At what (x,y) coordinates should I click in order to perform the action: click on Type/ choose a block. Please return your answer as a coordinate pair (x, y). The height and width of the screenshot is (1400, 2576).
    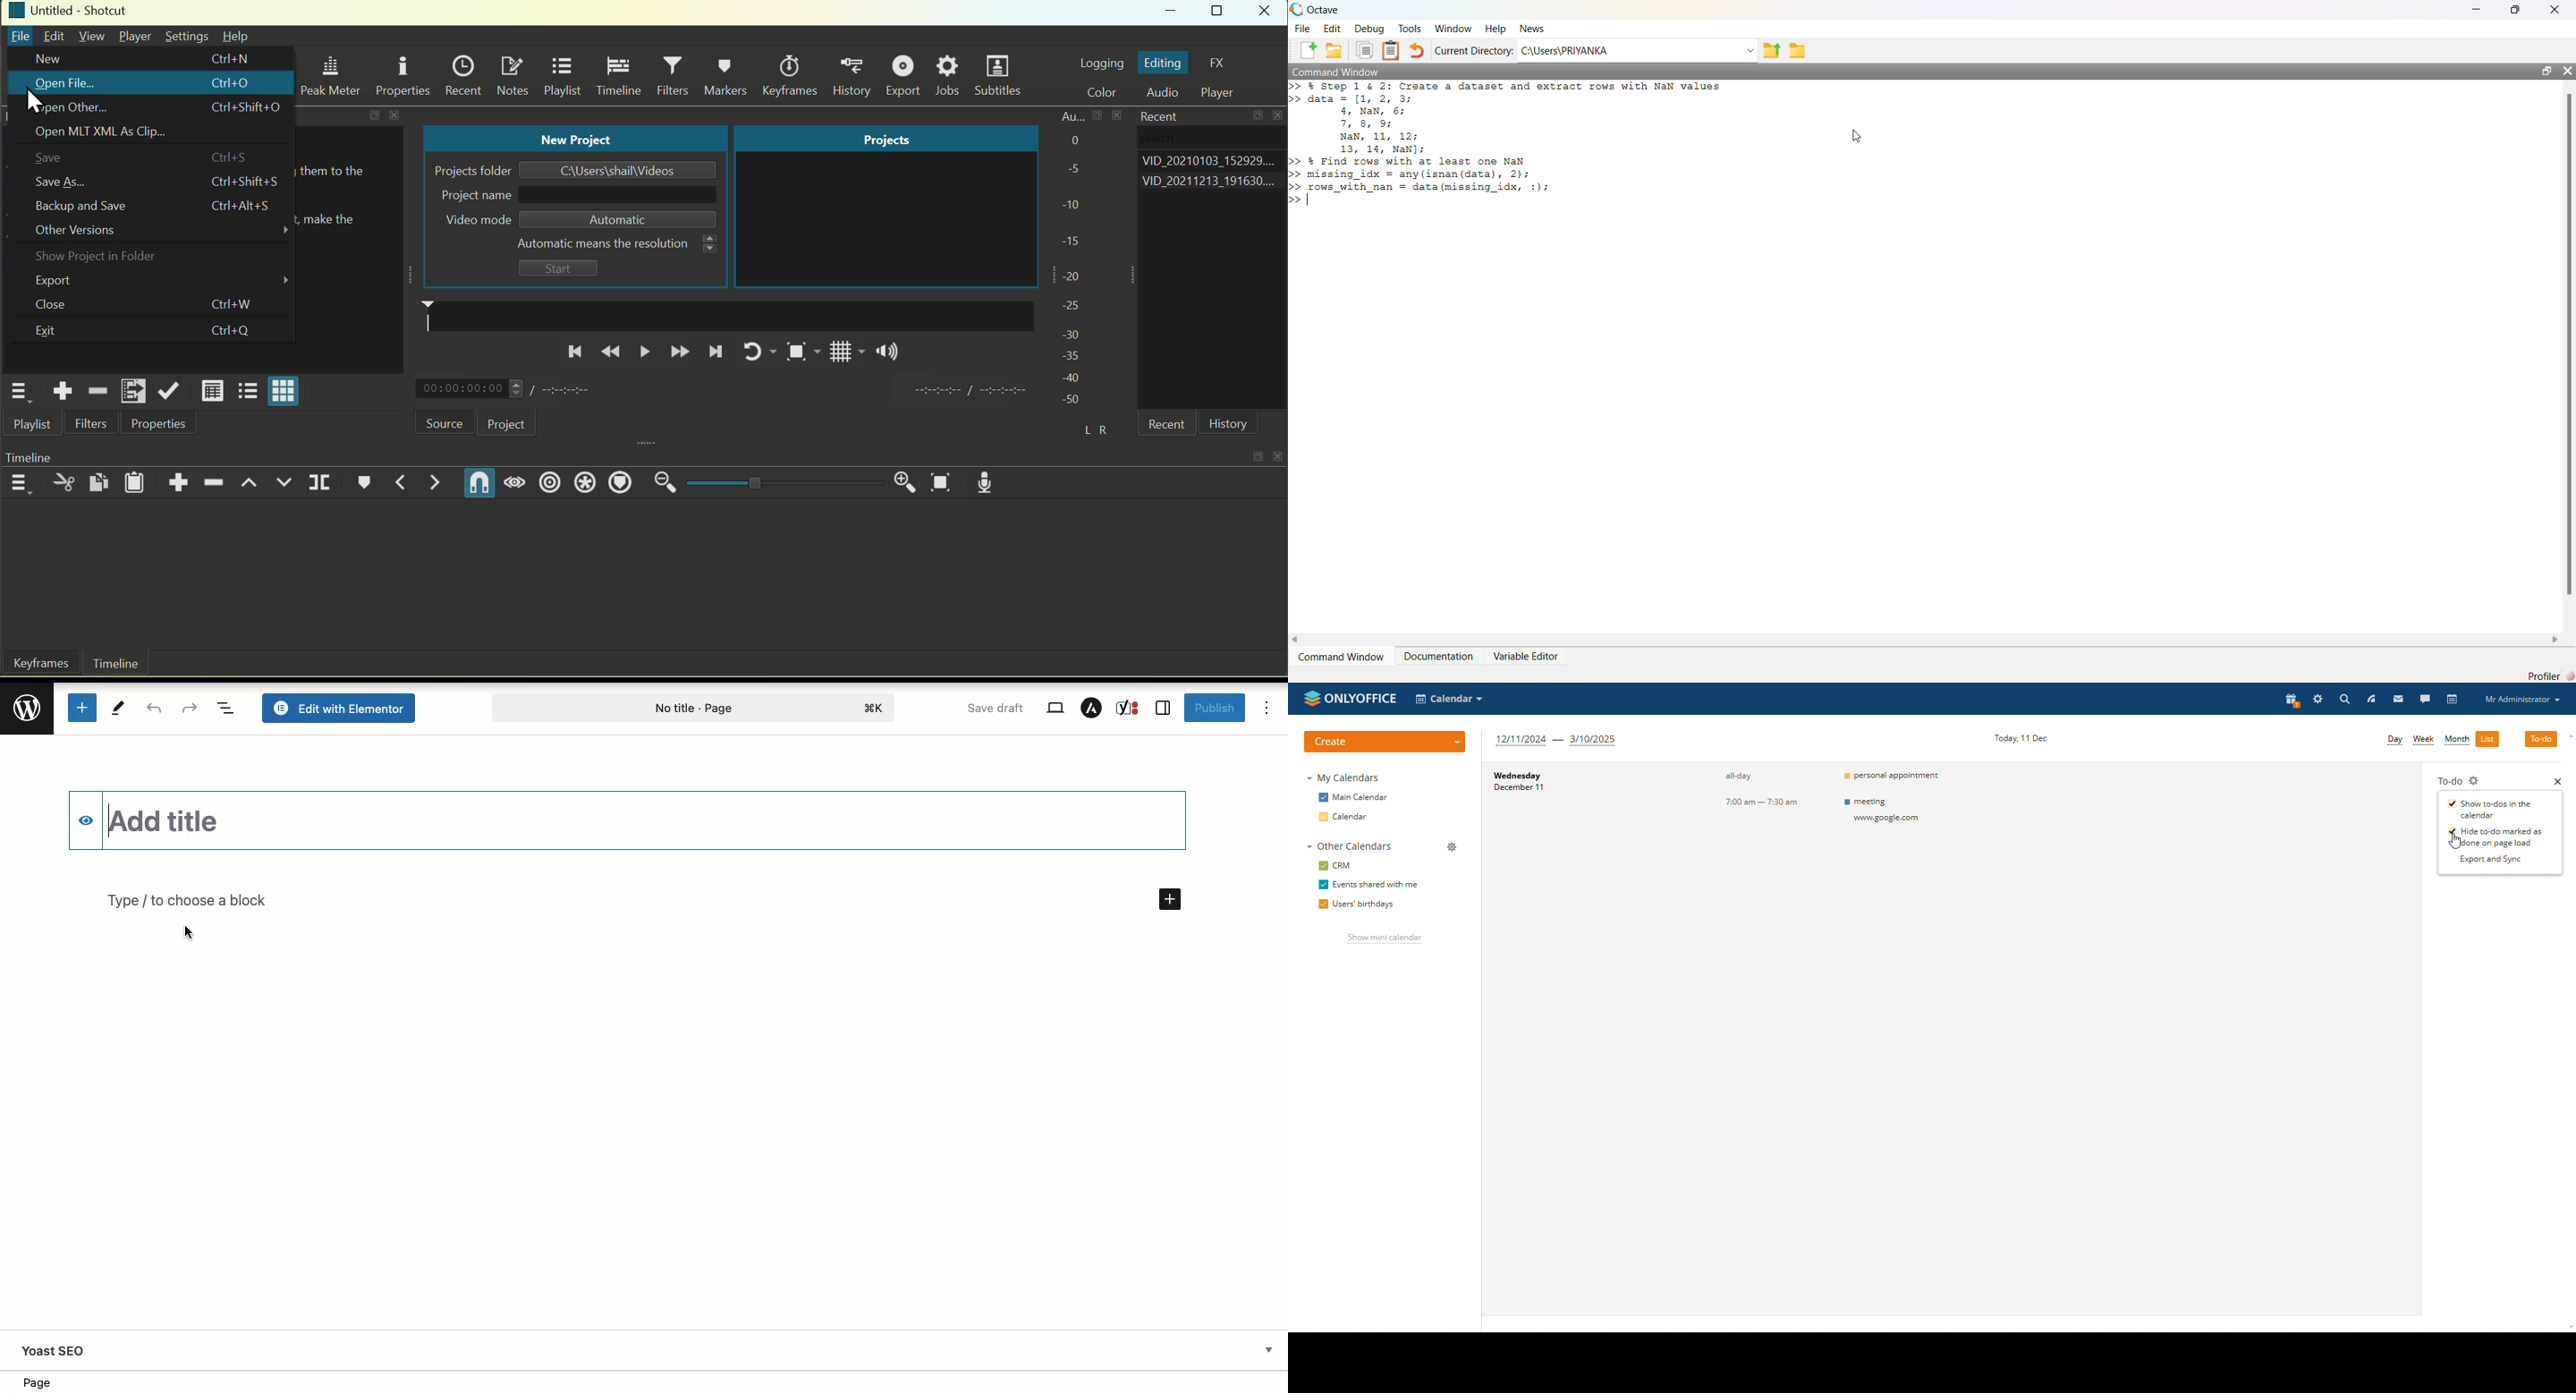
    Looking at the image, I should click on (642, 901).